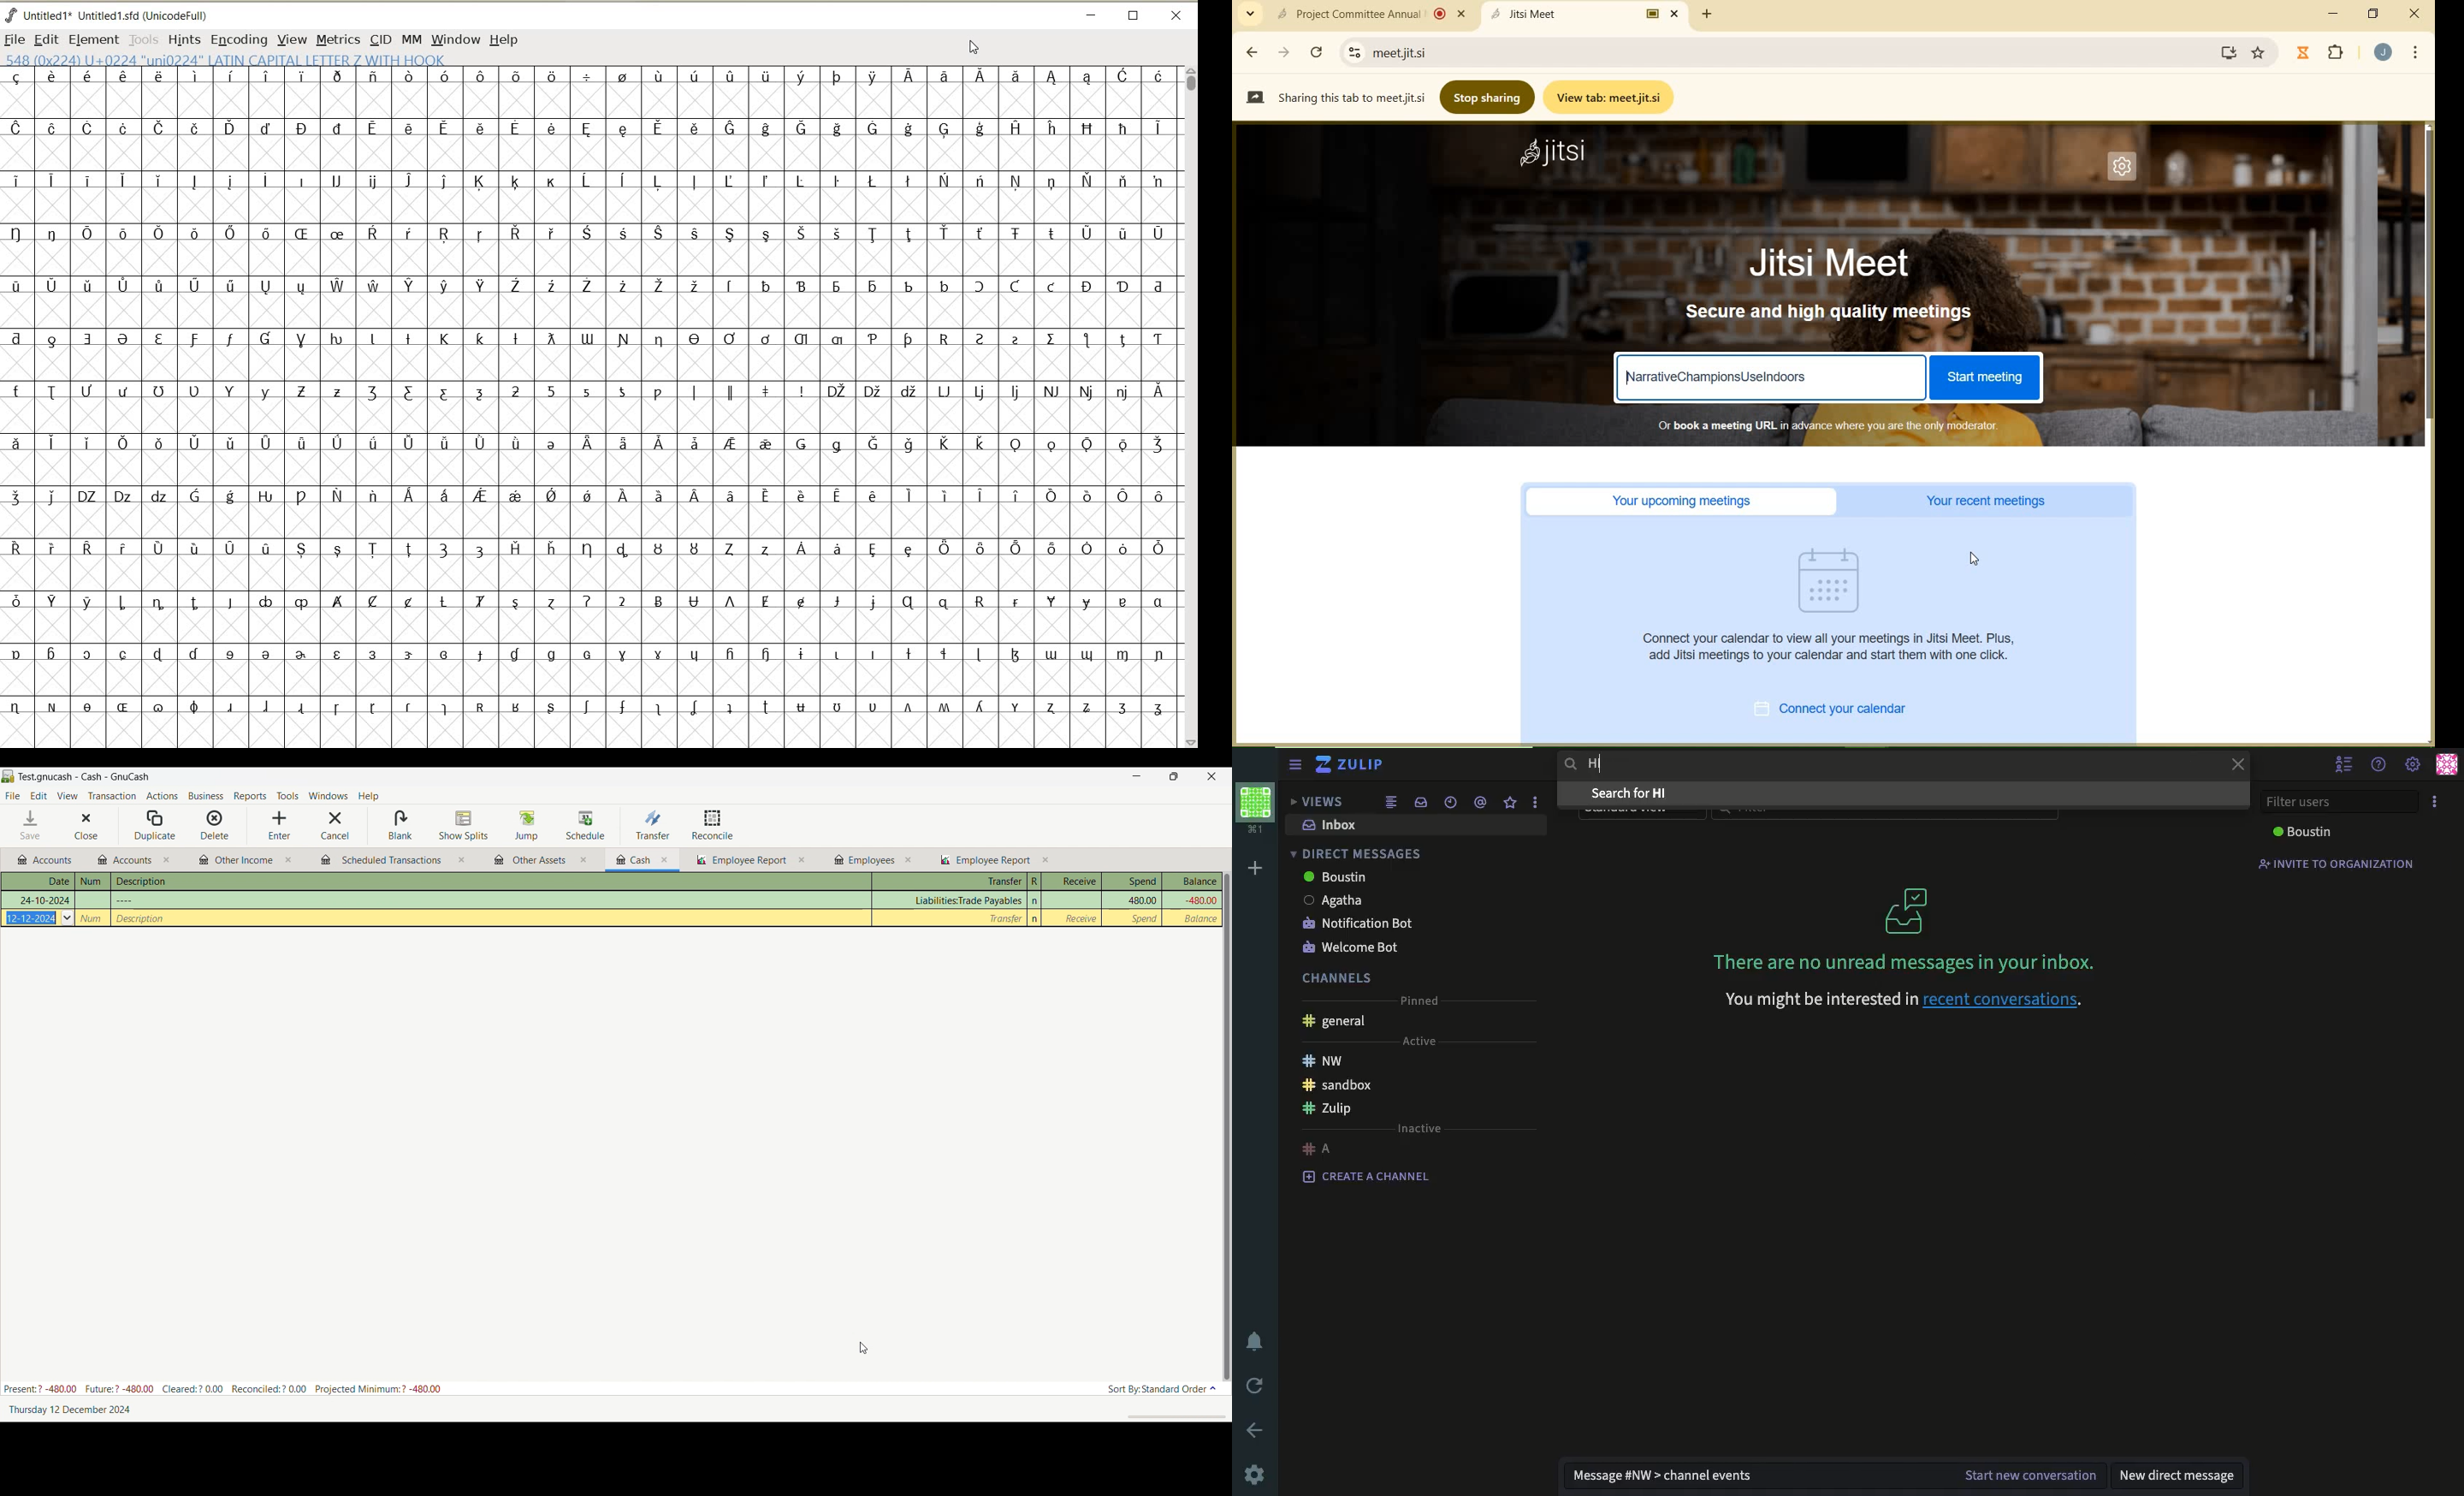  What do you see at coordinates (44, 900) in the screenshot?
I see `` at bounding box center [44, 900].